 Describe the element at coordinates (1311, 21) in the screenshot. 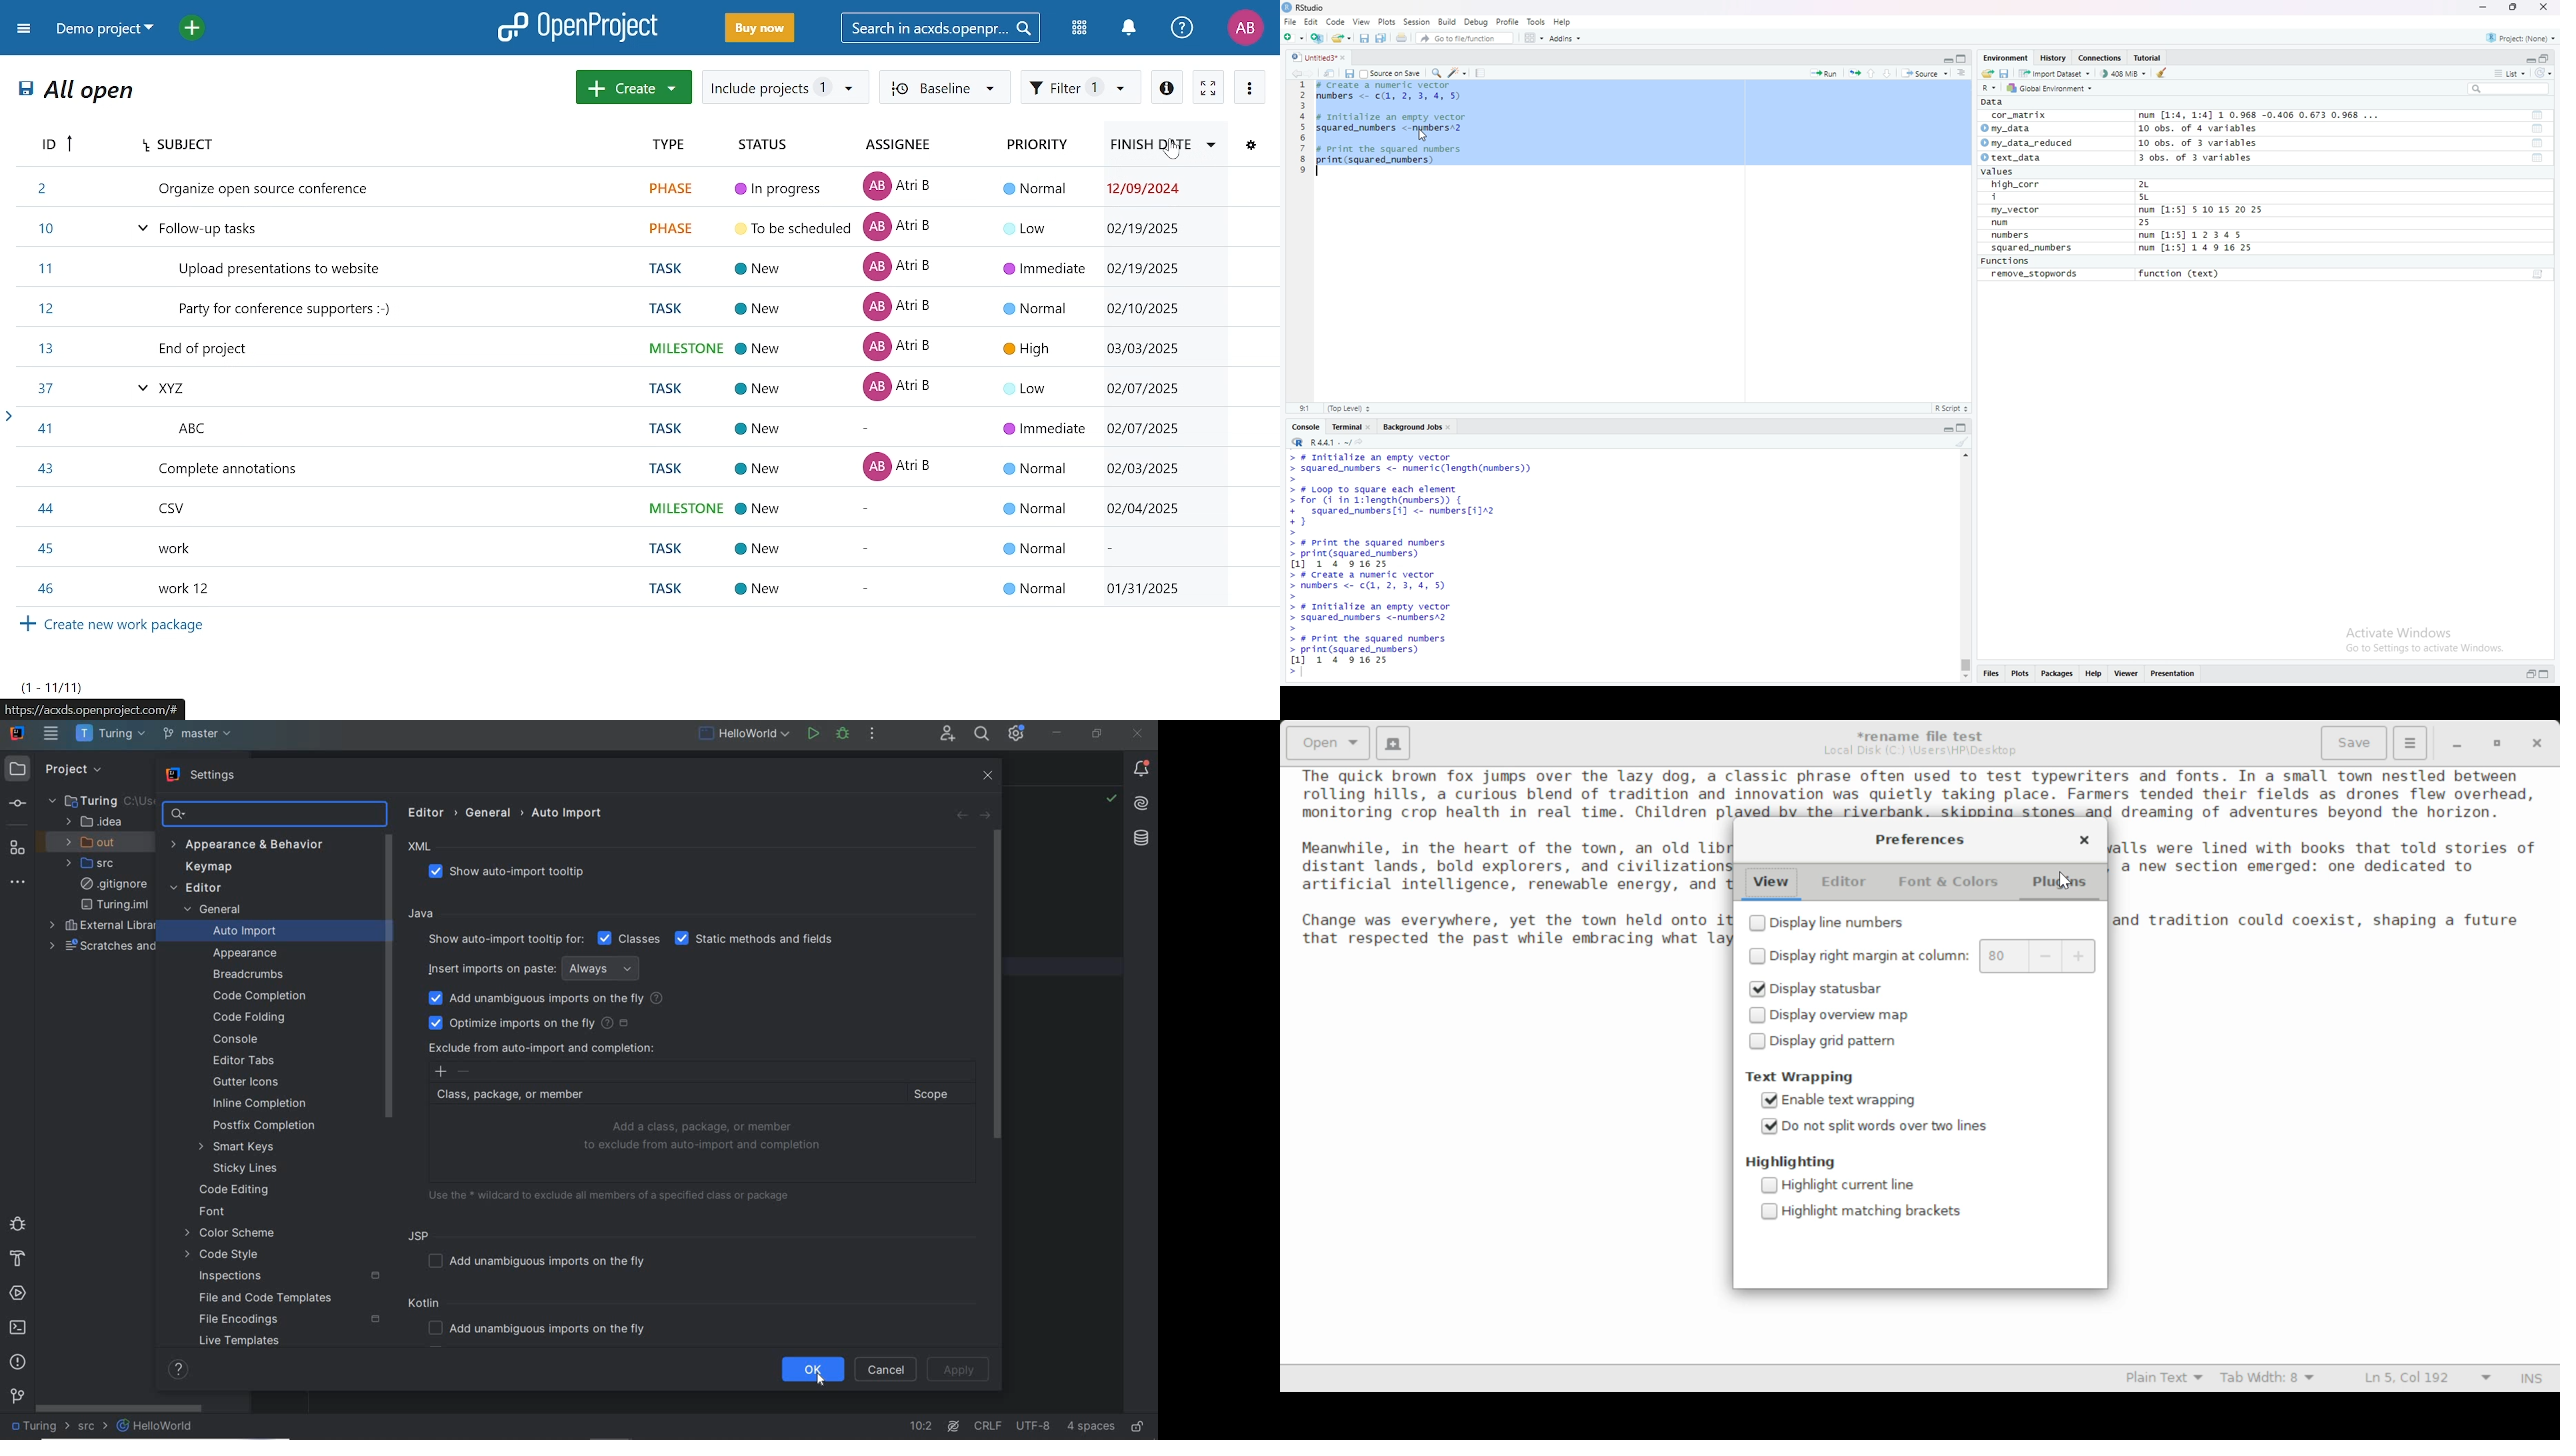

I see `Edit` at that location.